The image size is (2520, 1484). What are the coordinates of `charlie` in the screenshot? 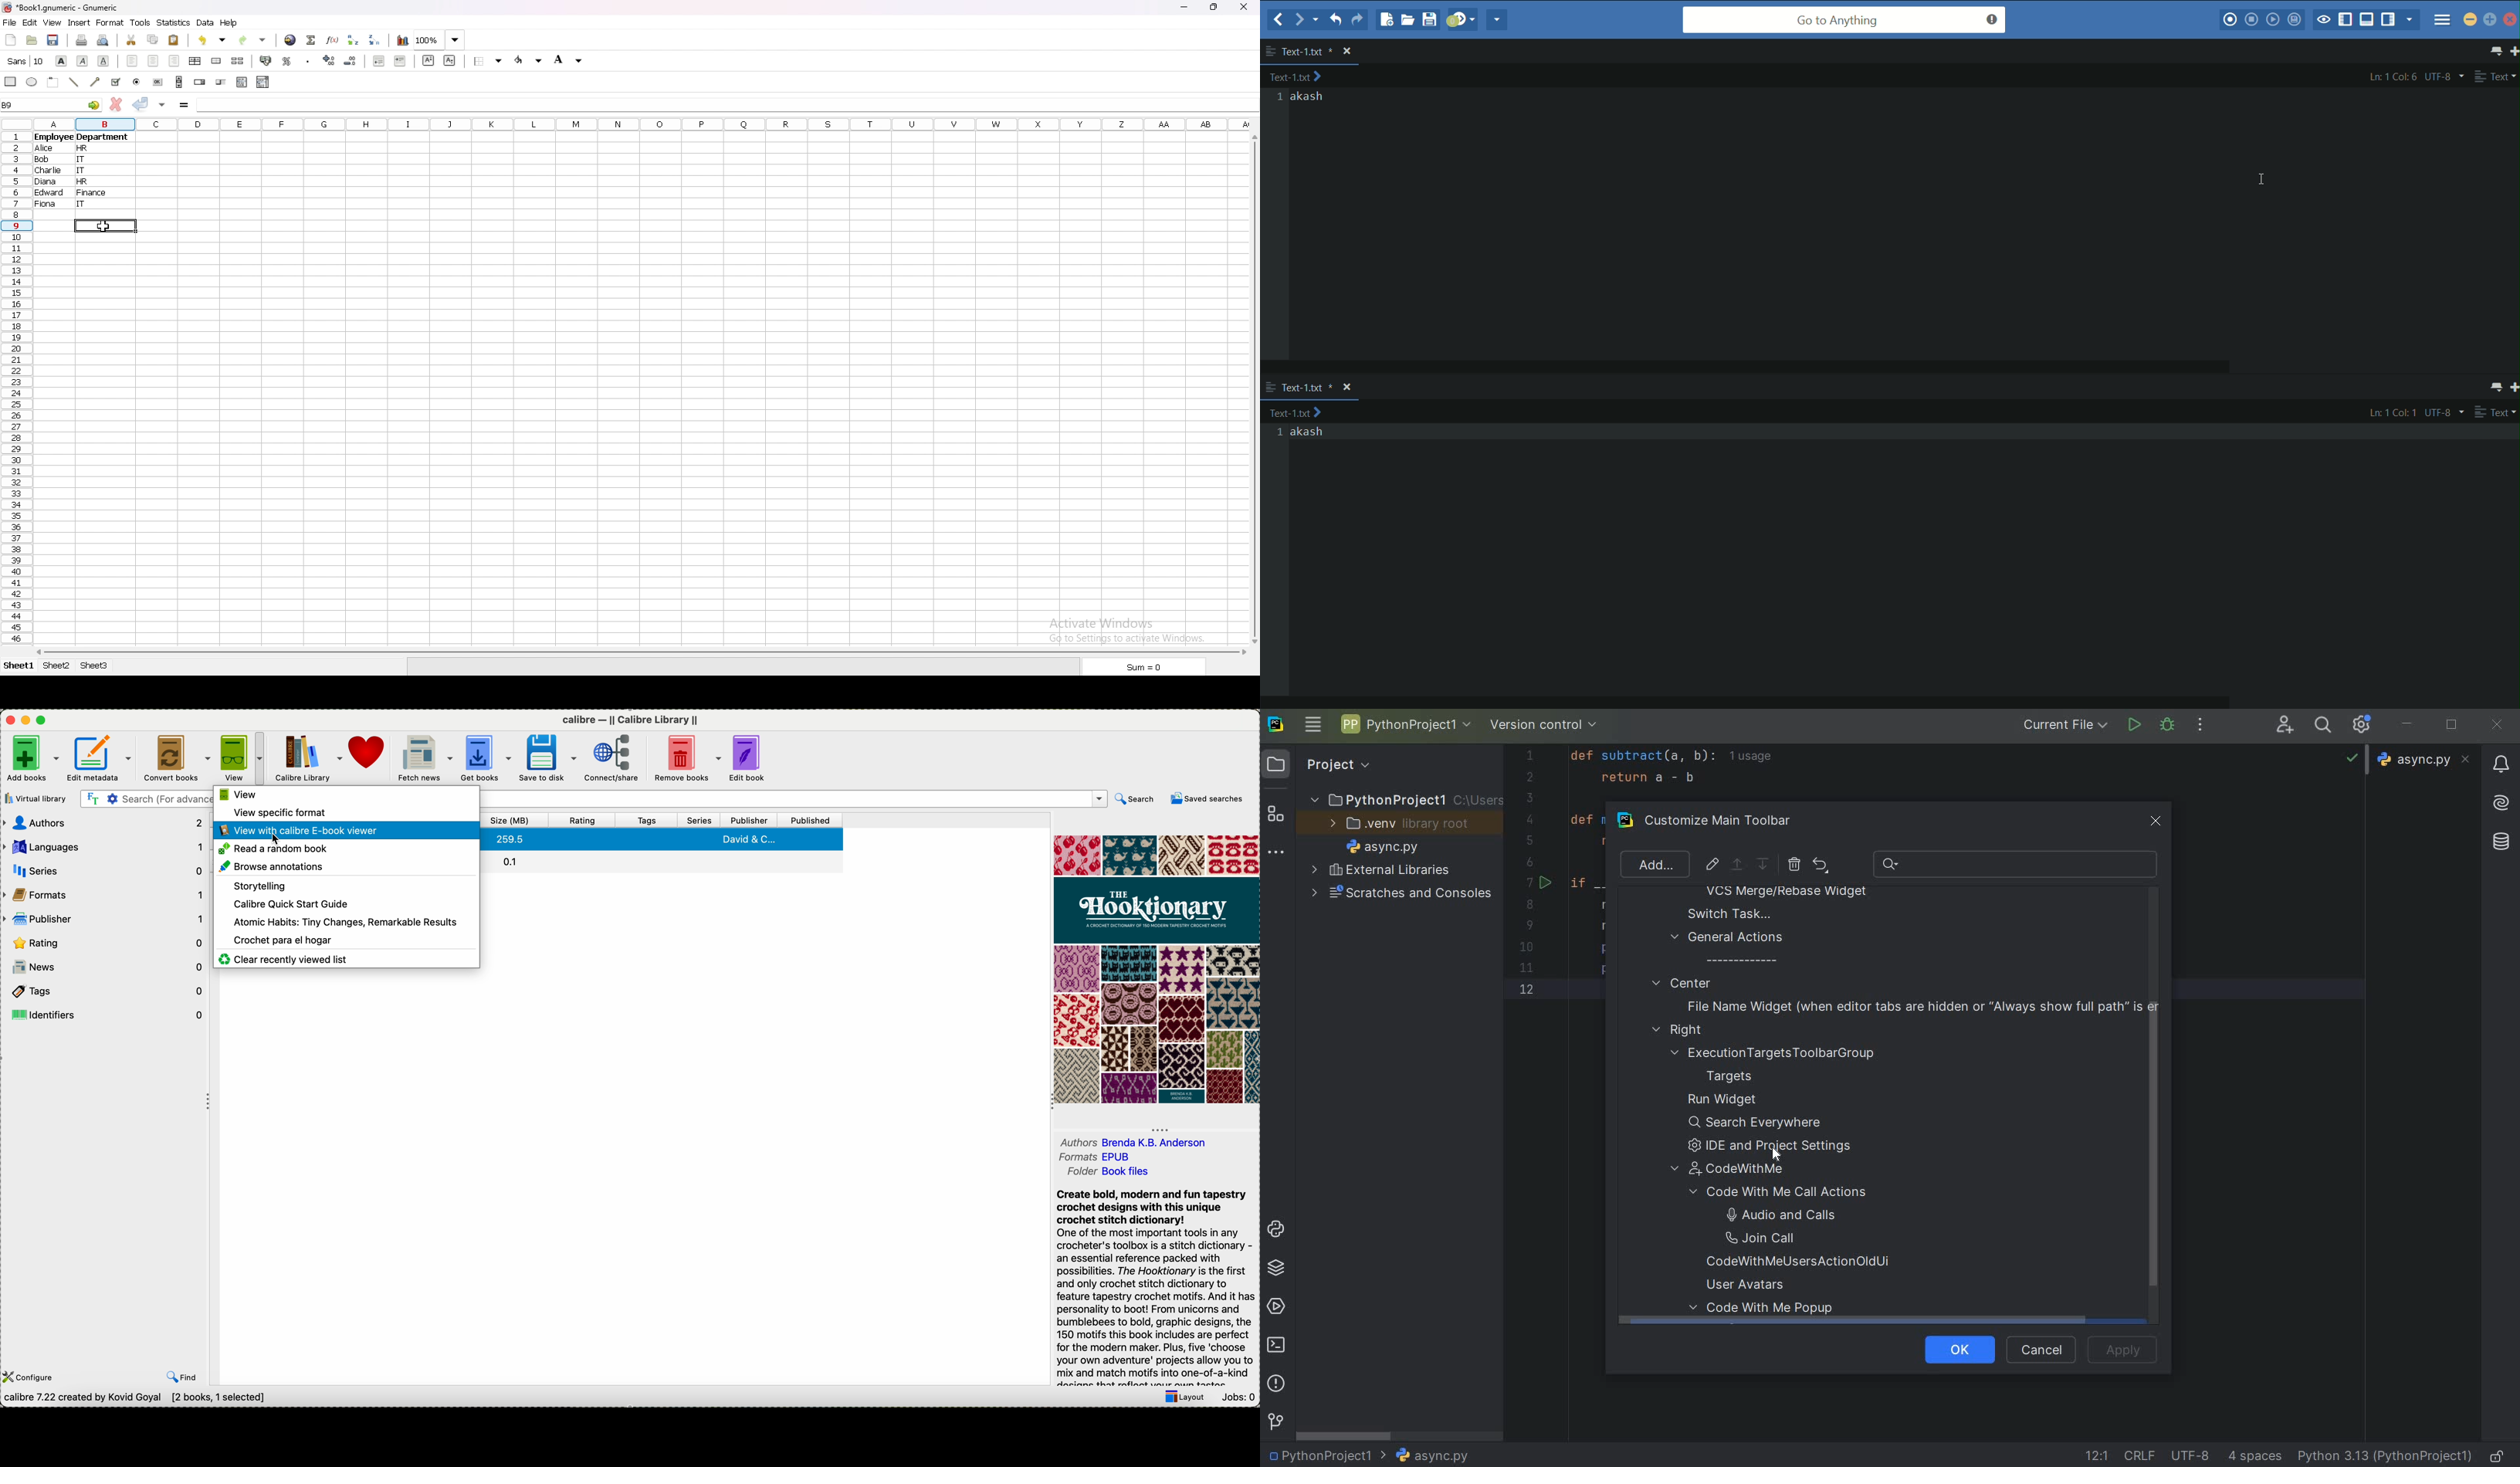 It's located at (51, 173).